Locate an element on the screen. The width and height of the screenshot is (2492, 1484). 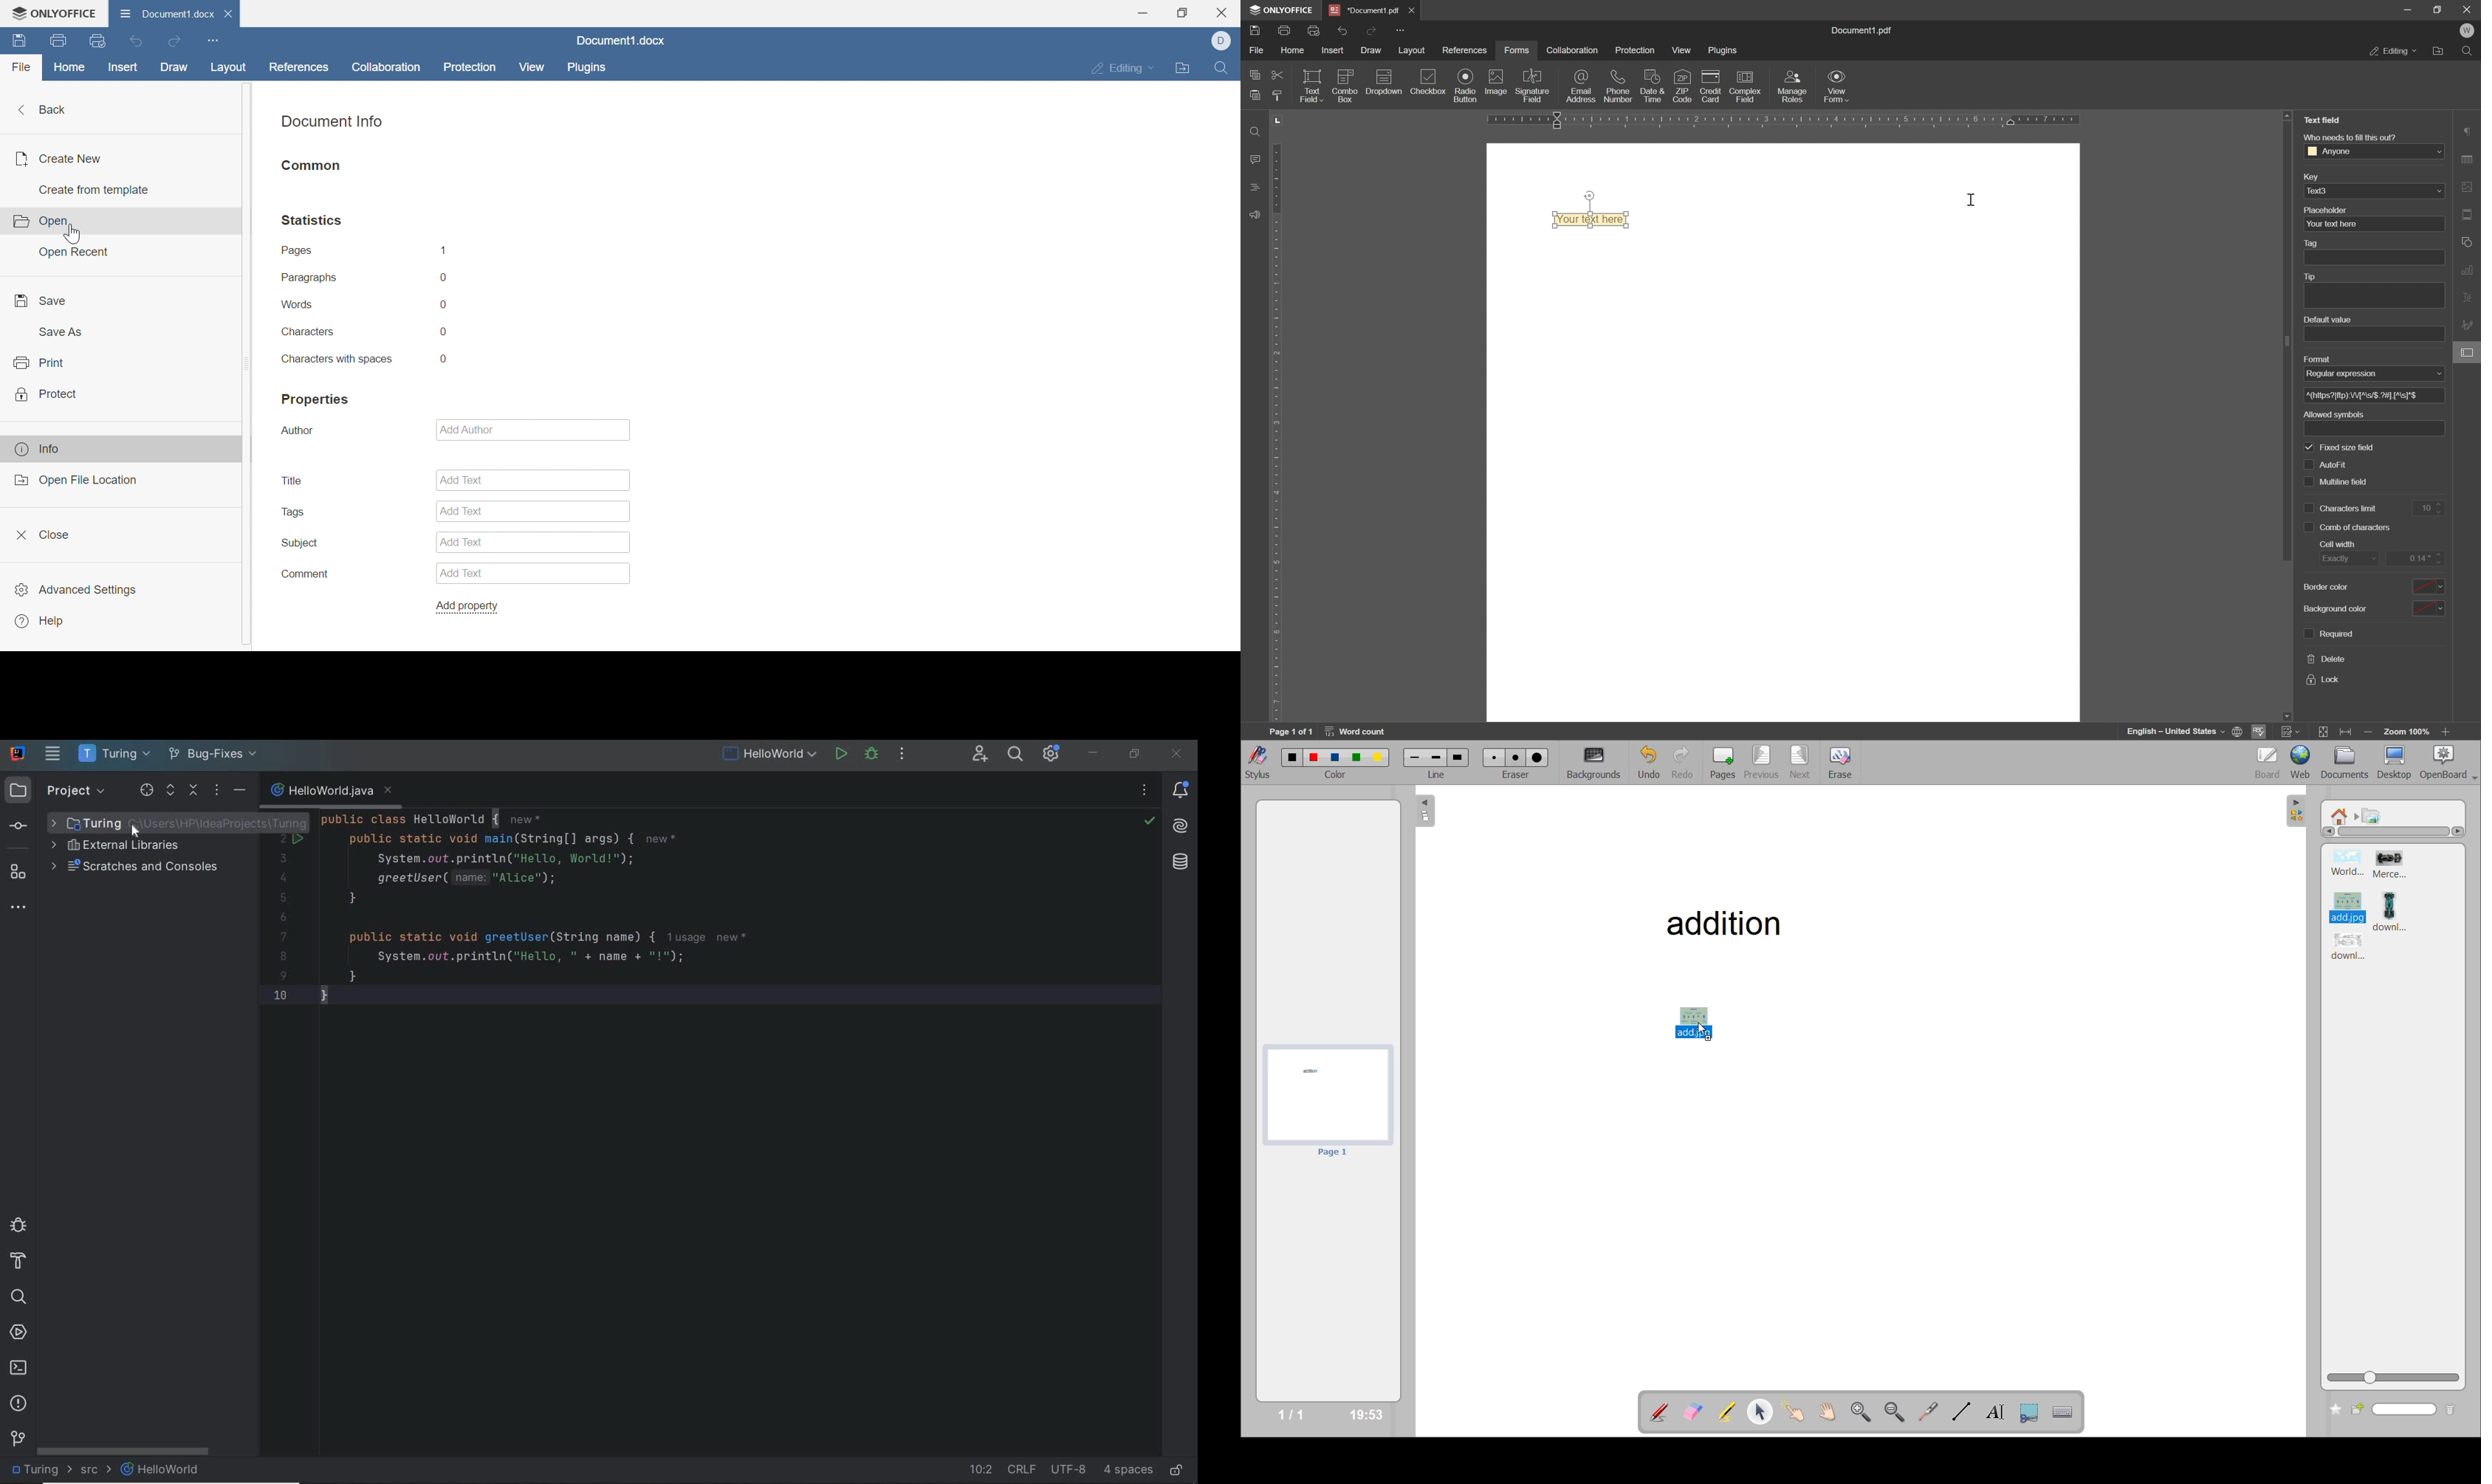
undo is located at coordinates (1342, 30).